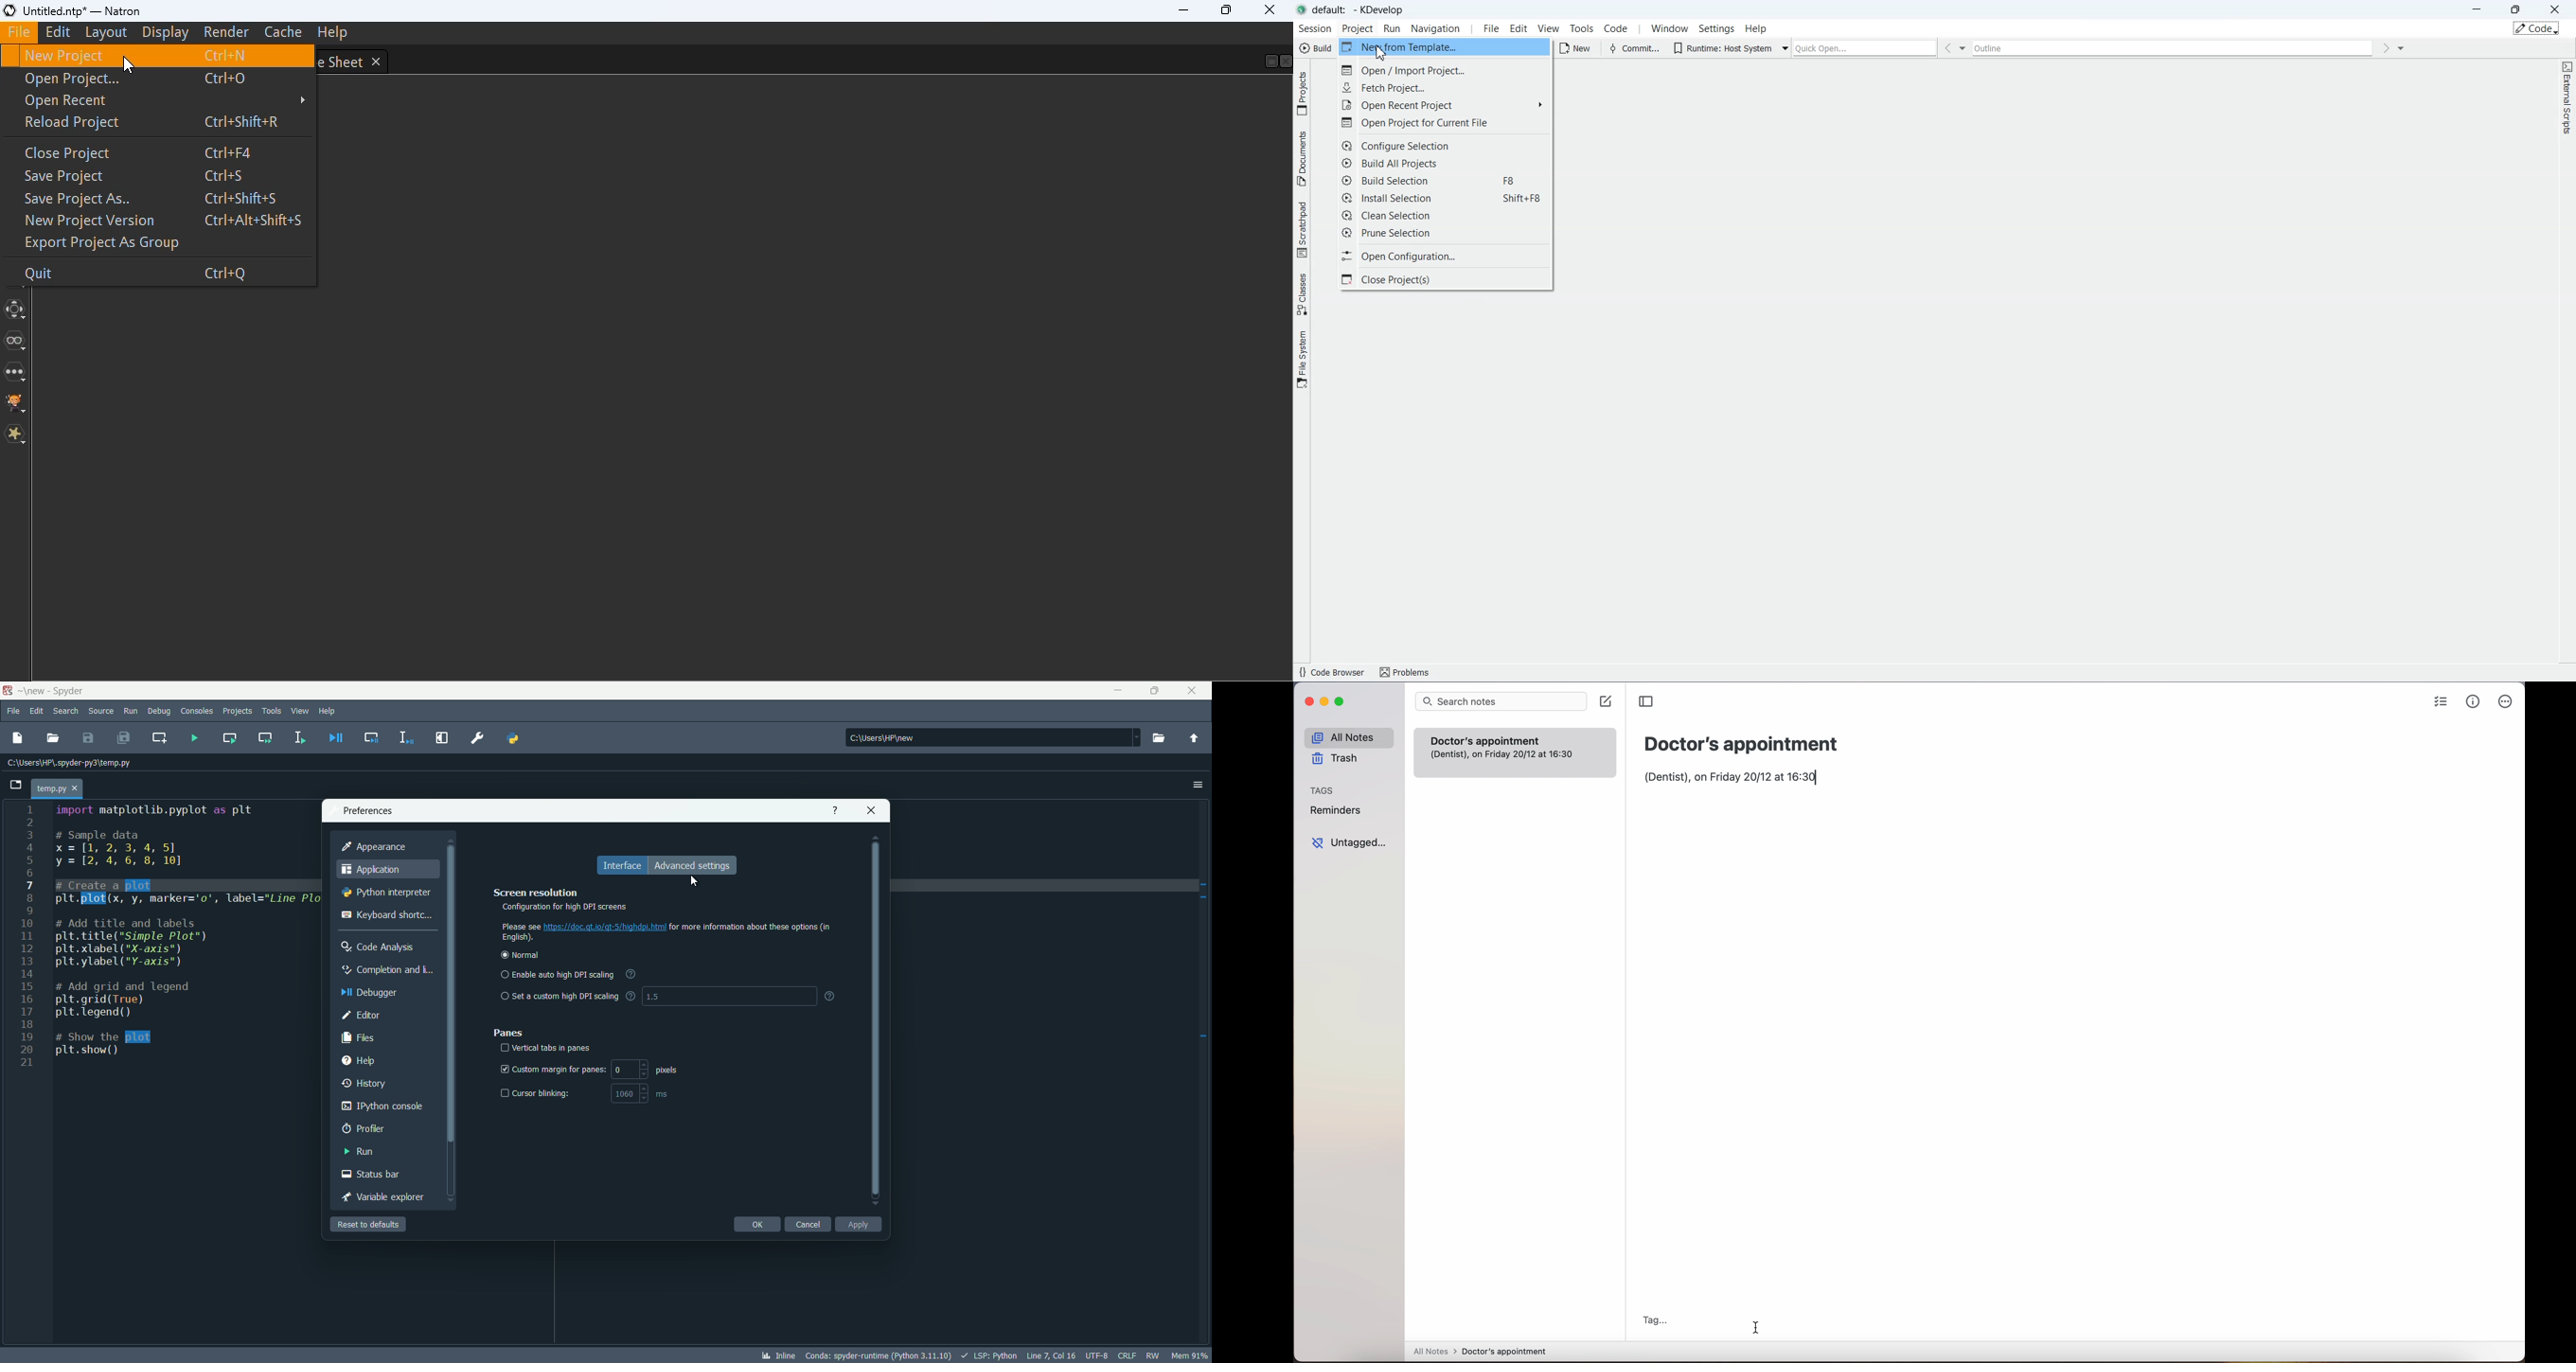 The height and width of the screenshot is (1372, 2576). Describe the element at coordinates (181, 931) in the screenshot. I see `code to create a line plot between x and y variables` at that location.